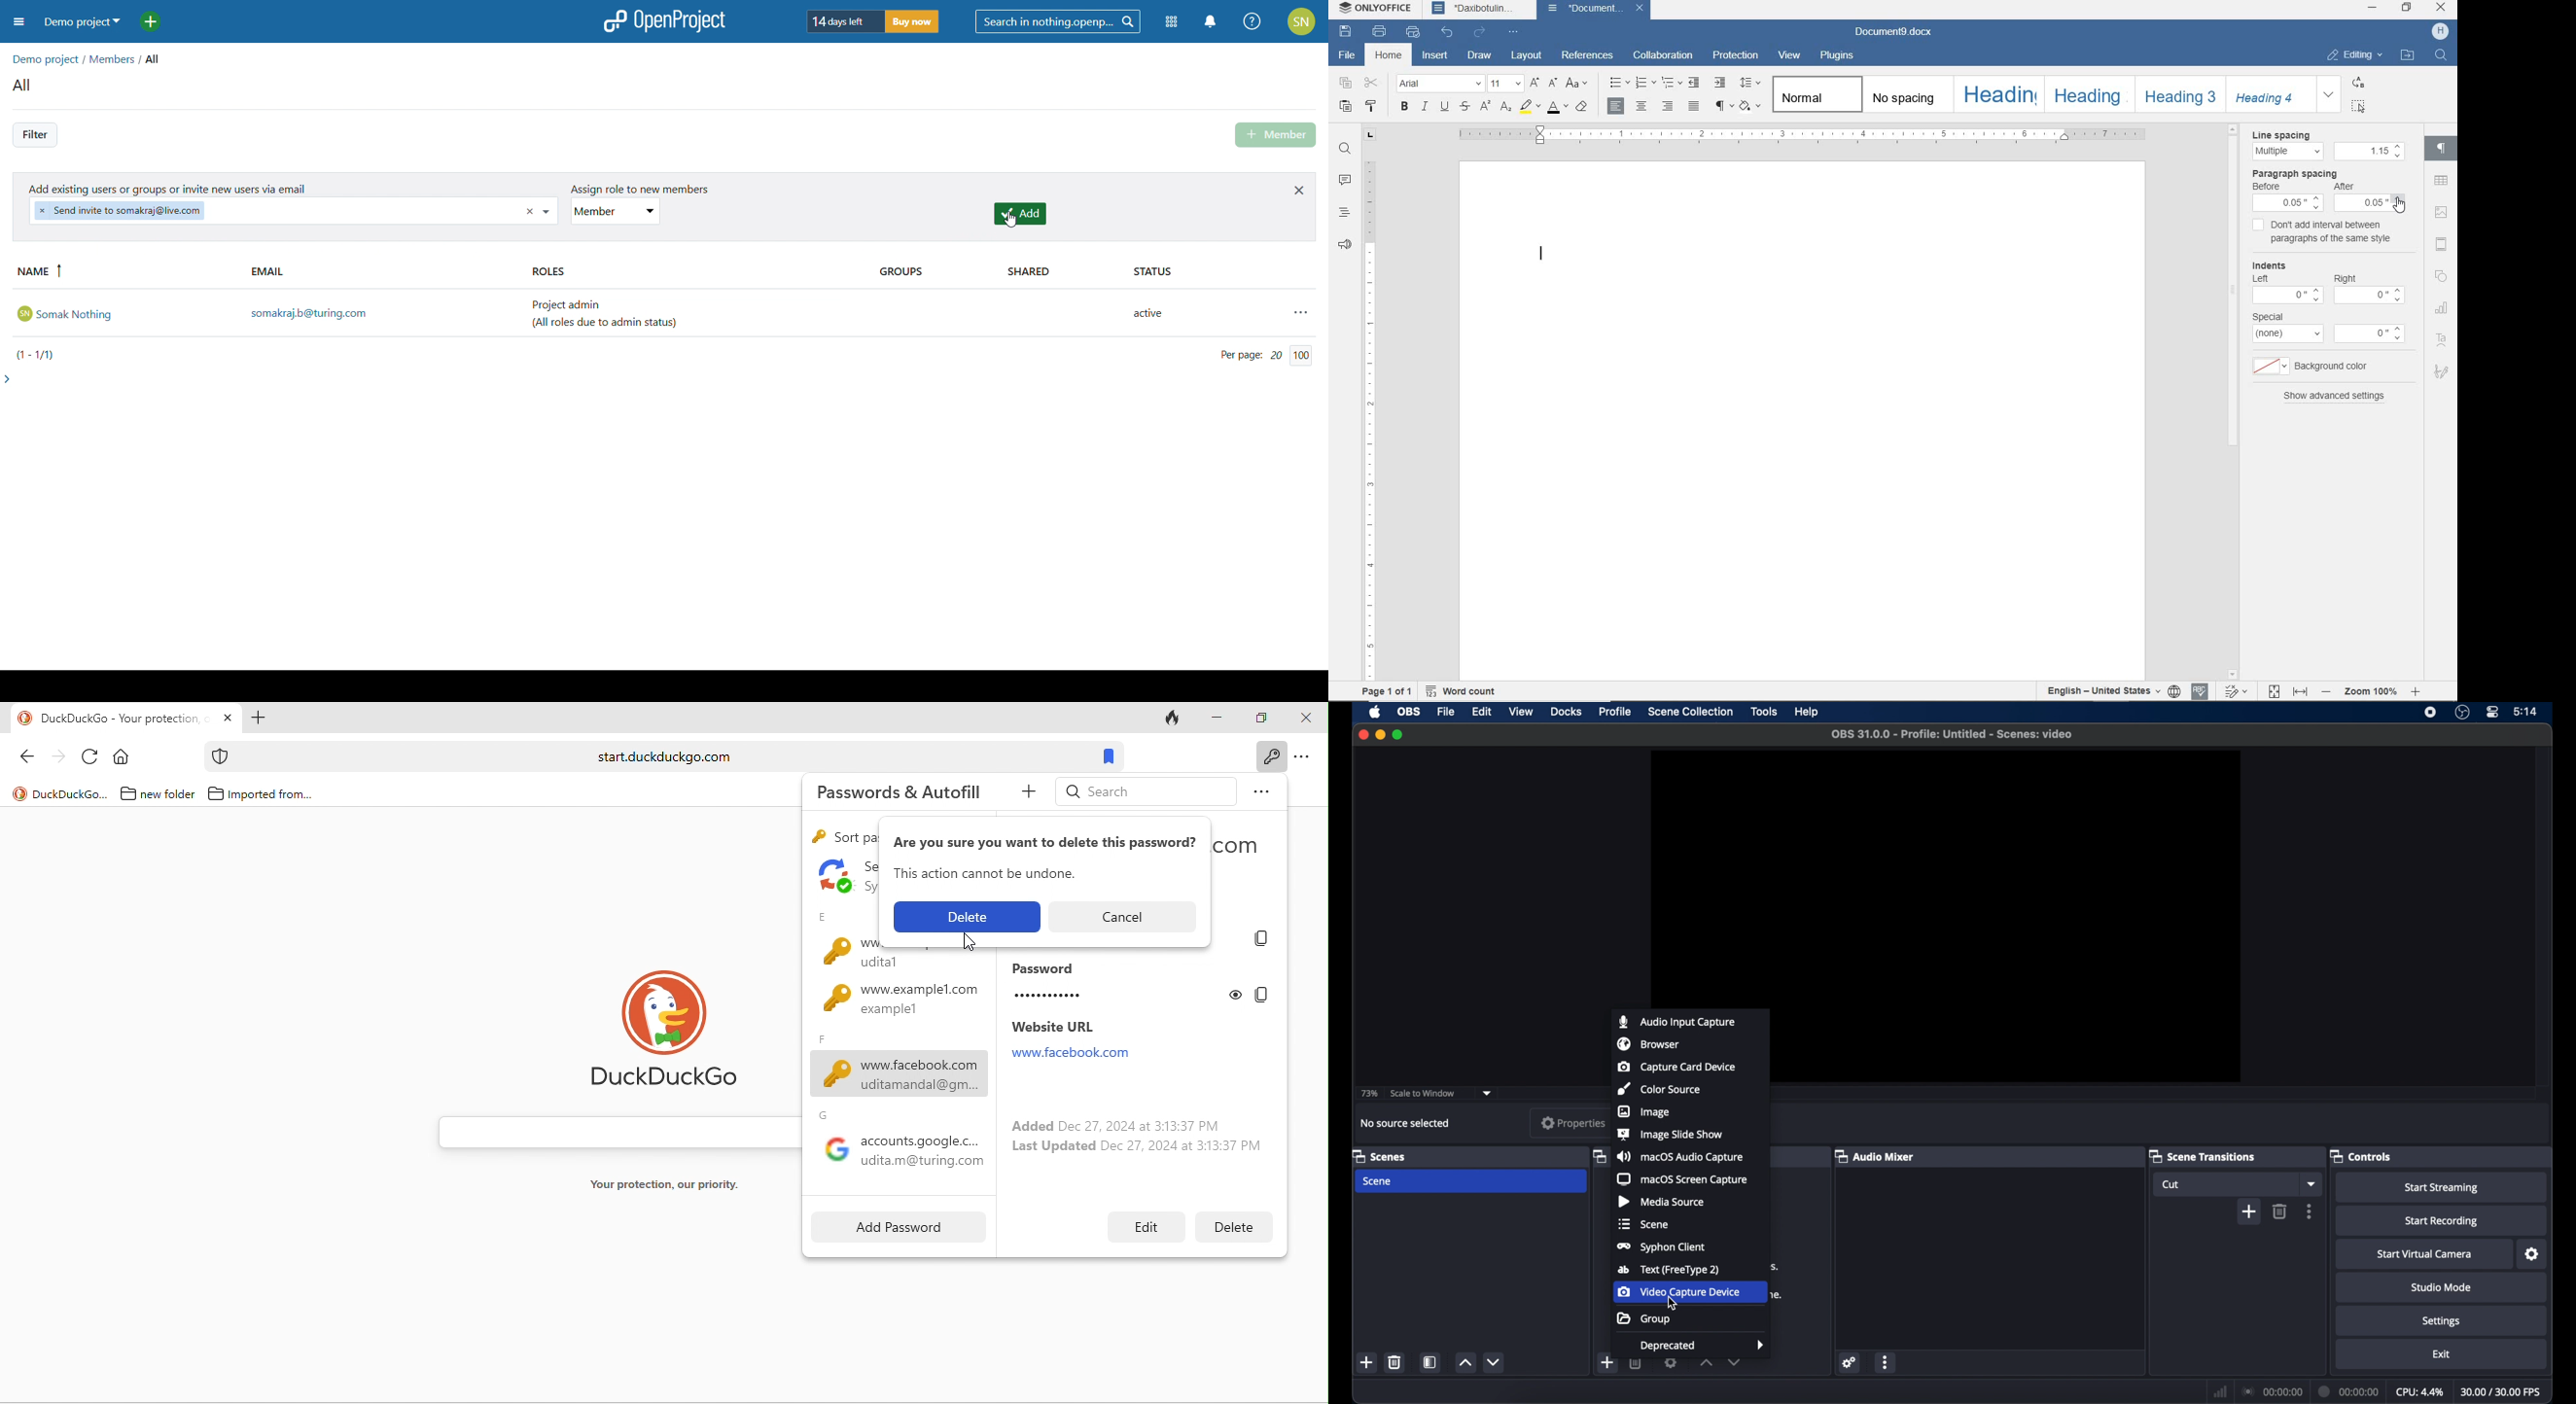 The width and height of the screenshot is (2576, 1428). What do you see at coordinates (913, 21) in the screenshot?
I see `buy now` at bounding box center [913, 21].